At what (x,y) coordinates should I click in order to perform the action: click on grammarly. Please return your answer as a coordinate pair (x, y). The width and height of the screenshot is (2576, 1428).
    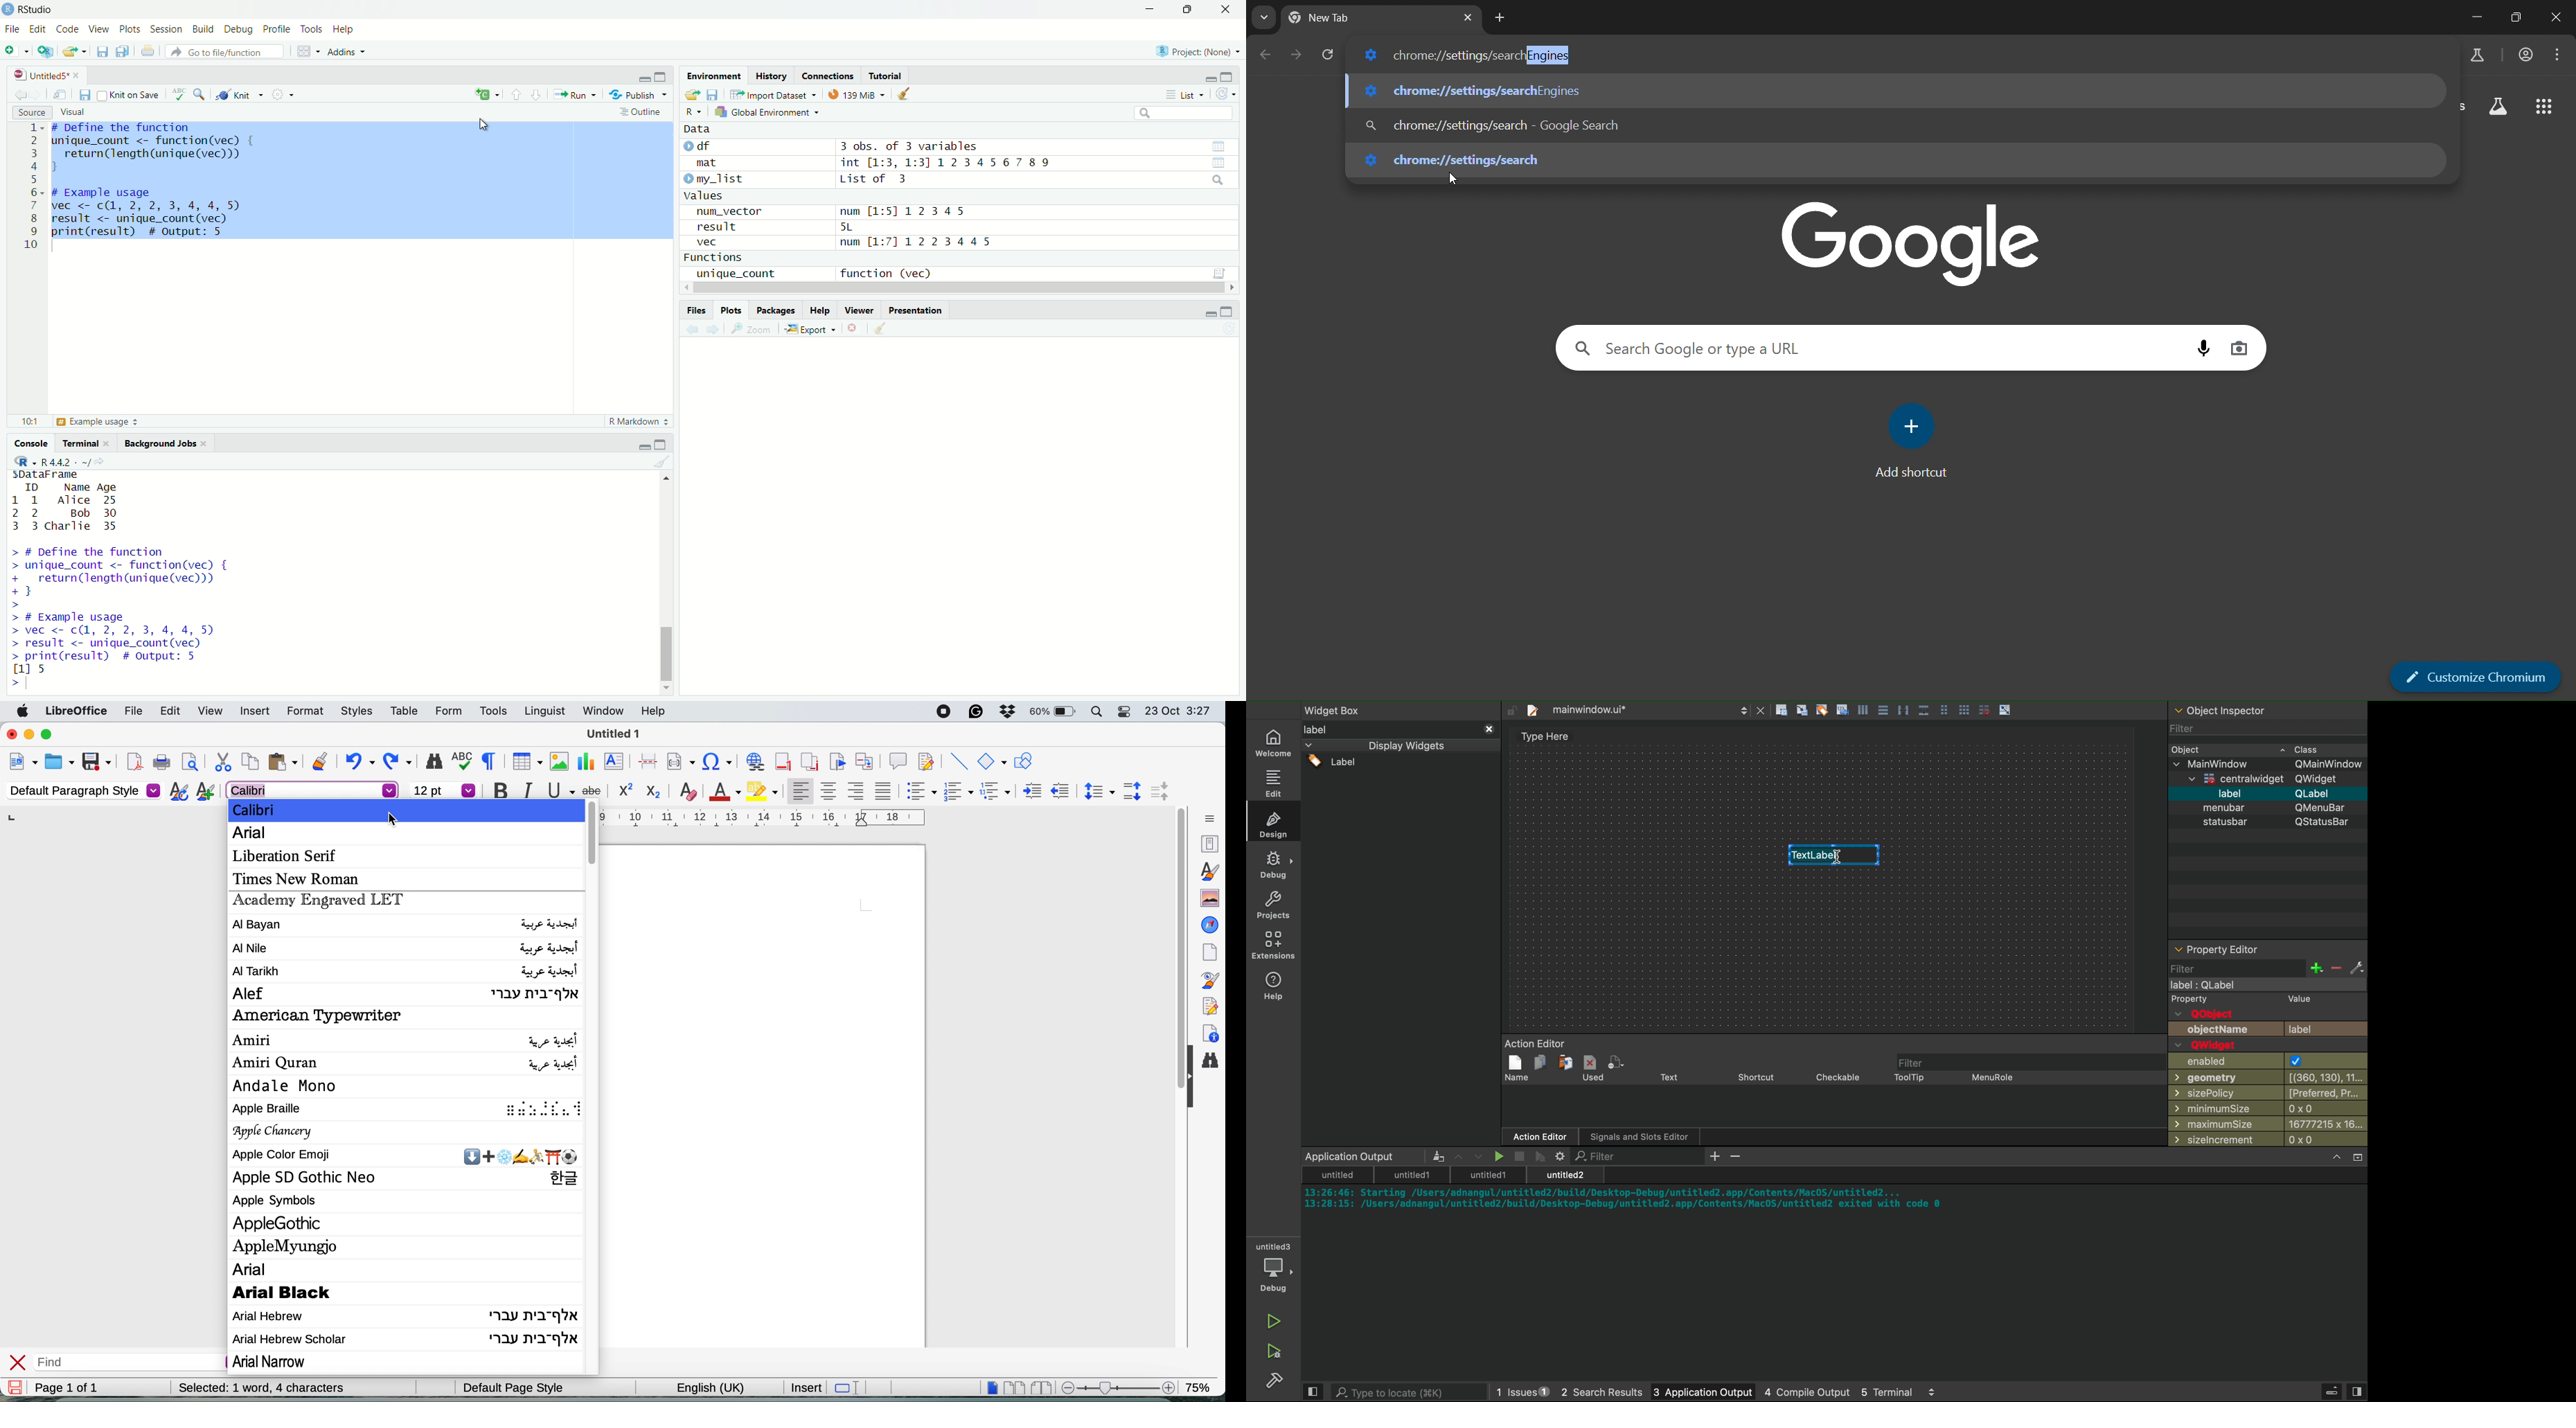
    Looking at the image, I should click on (974, 712).